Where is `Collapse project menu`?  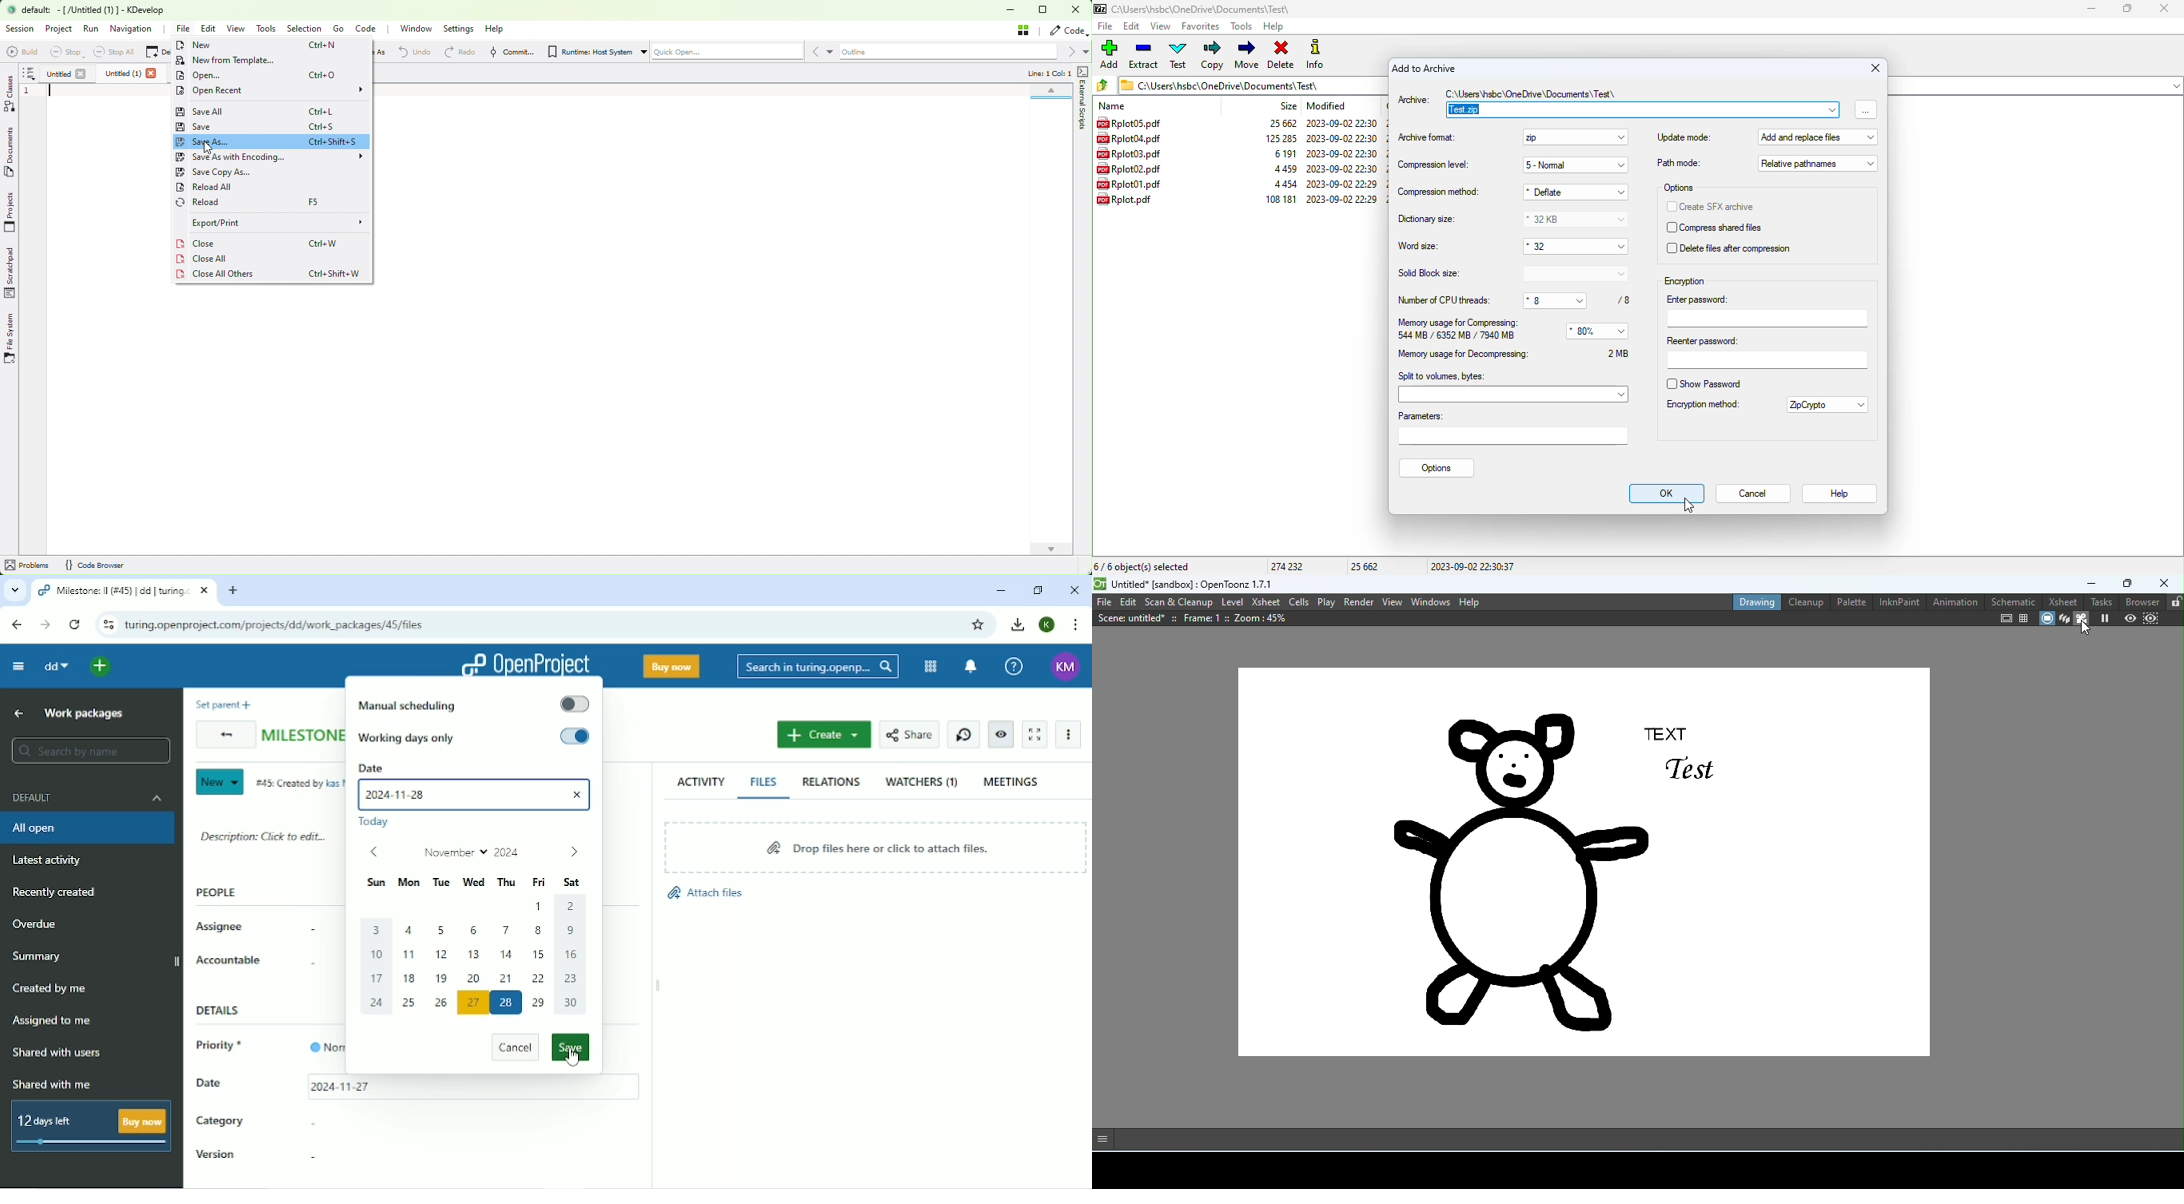 Collapse project menu is located at coordinates (17, 667).